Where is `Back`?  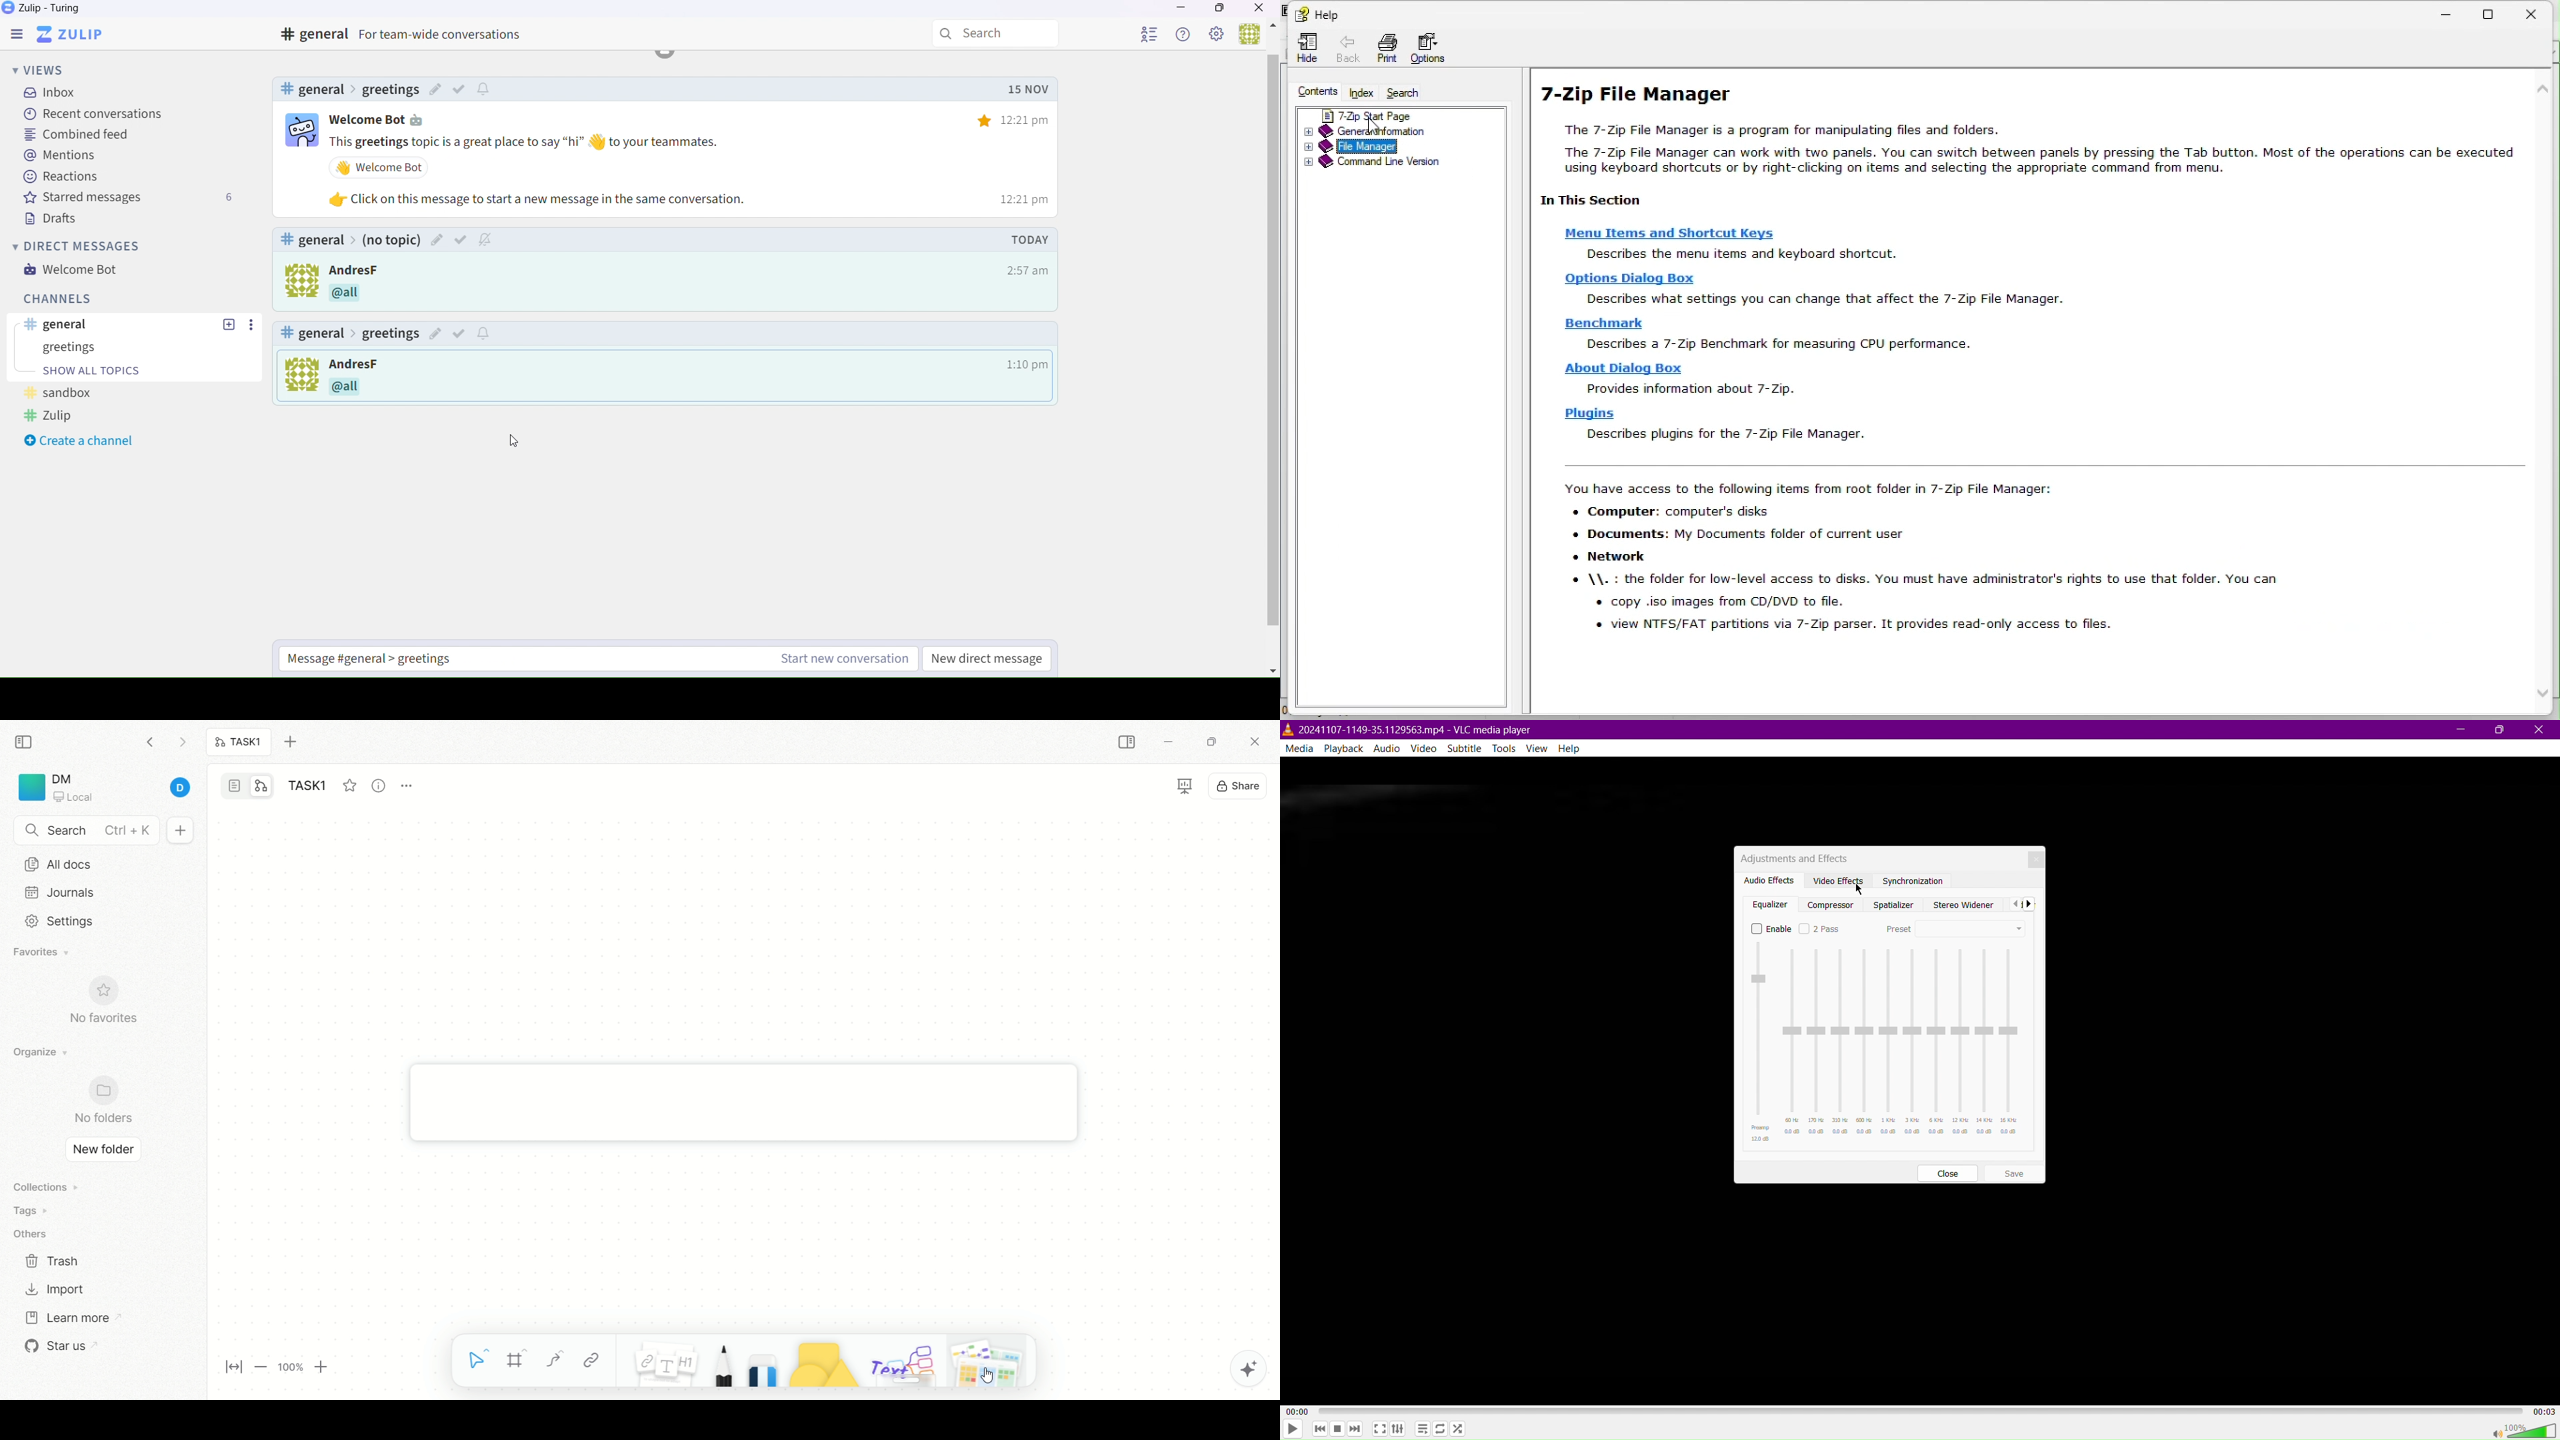
Back is located at coordinates (2014, 903).